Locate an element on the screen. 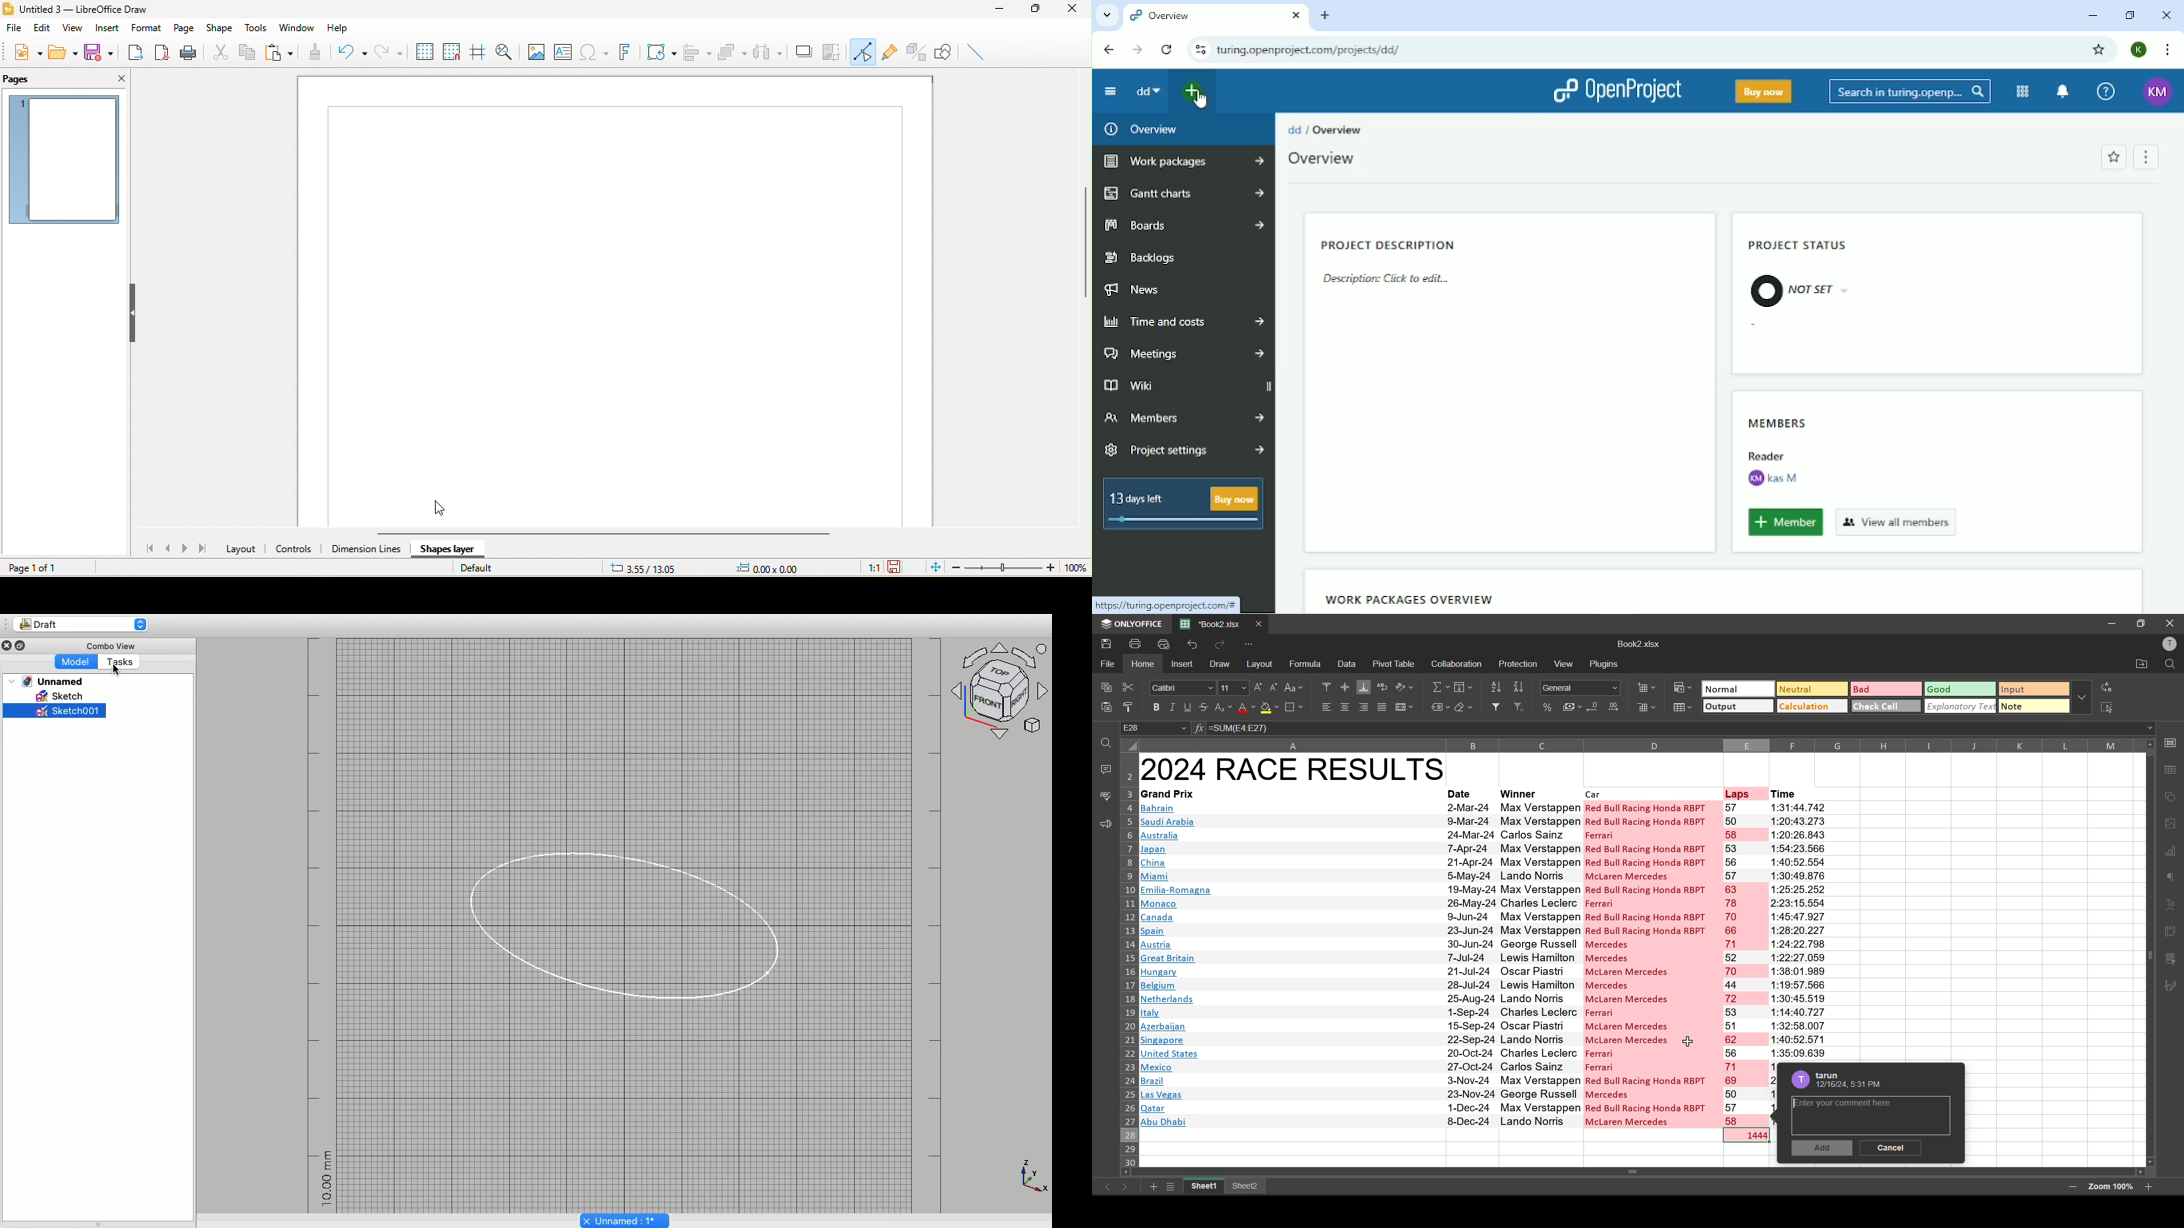  accounting is located at coordinates (1570, 707).